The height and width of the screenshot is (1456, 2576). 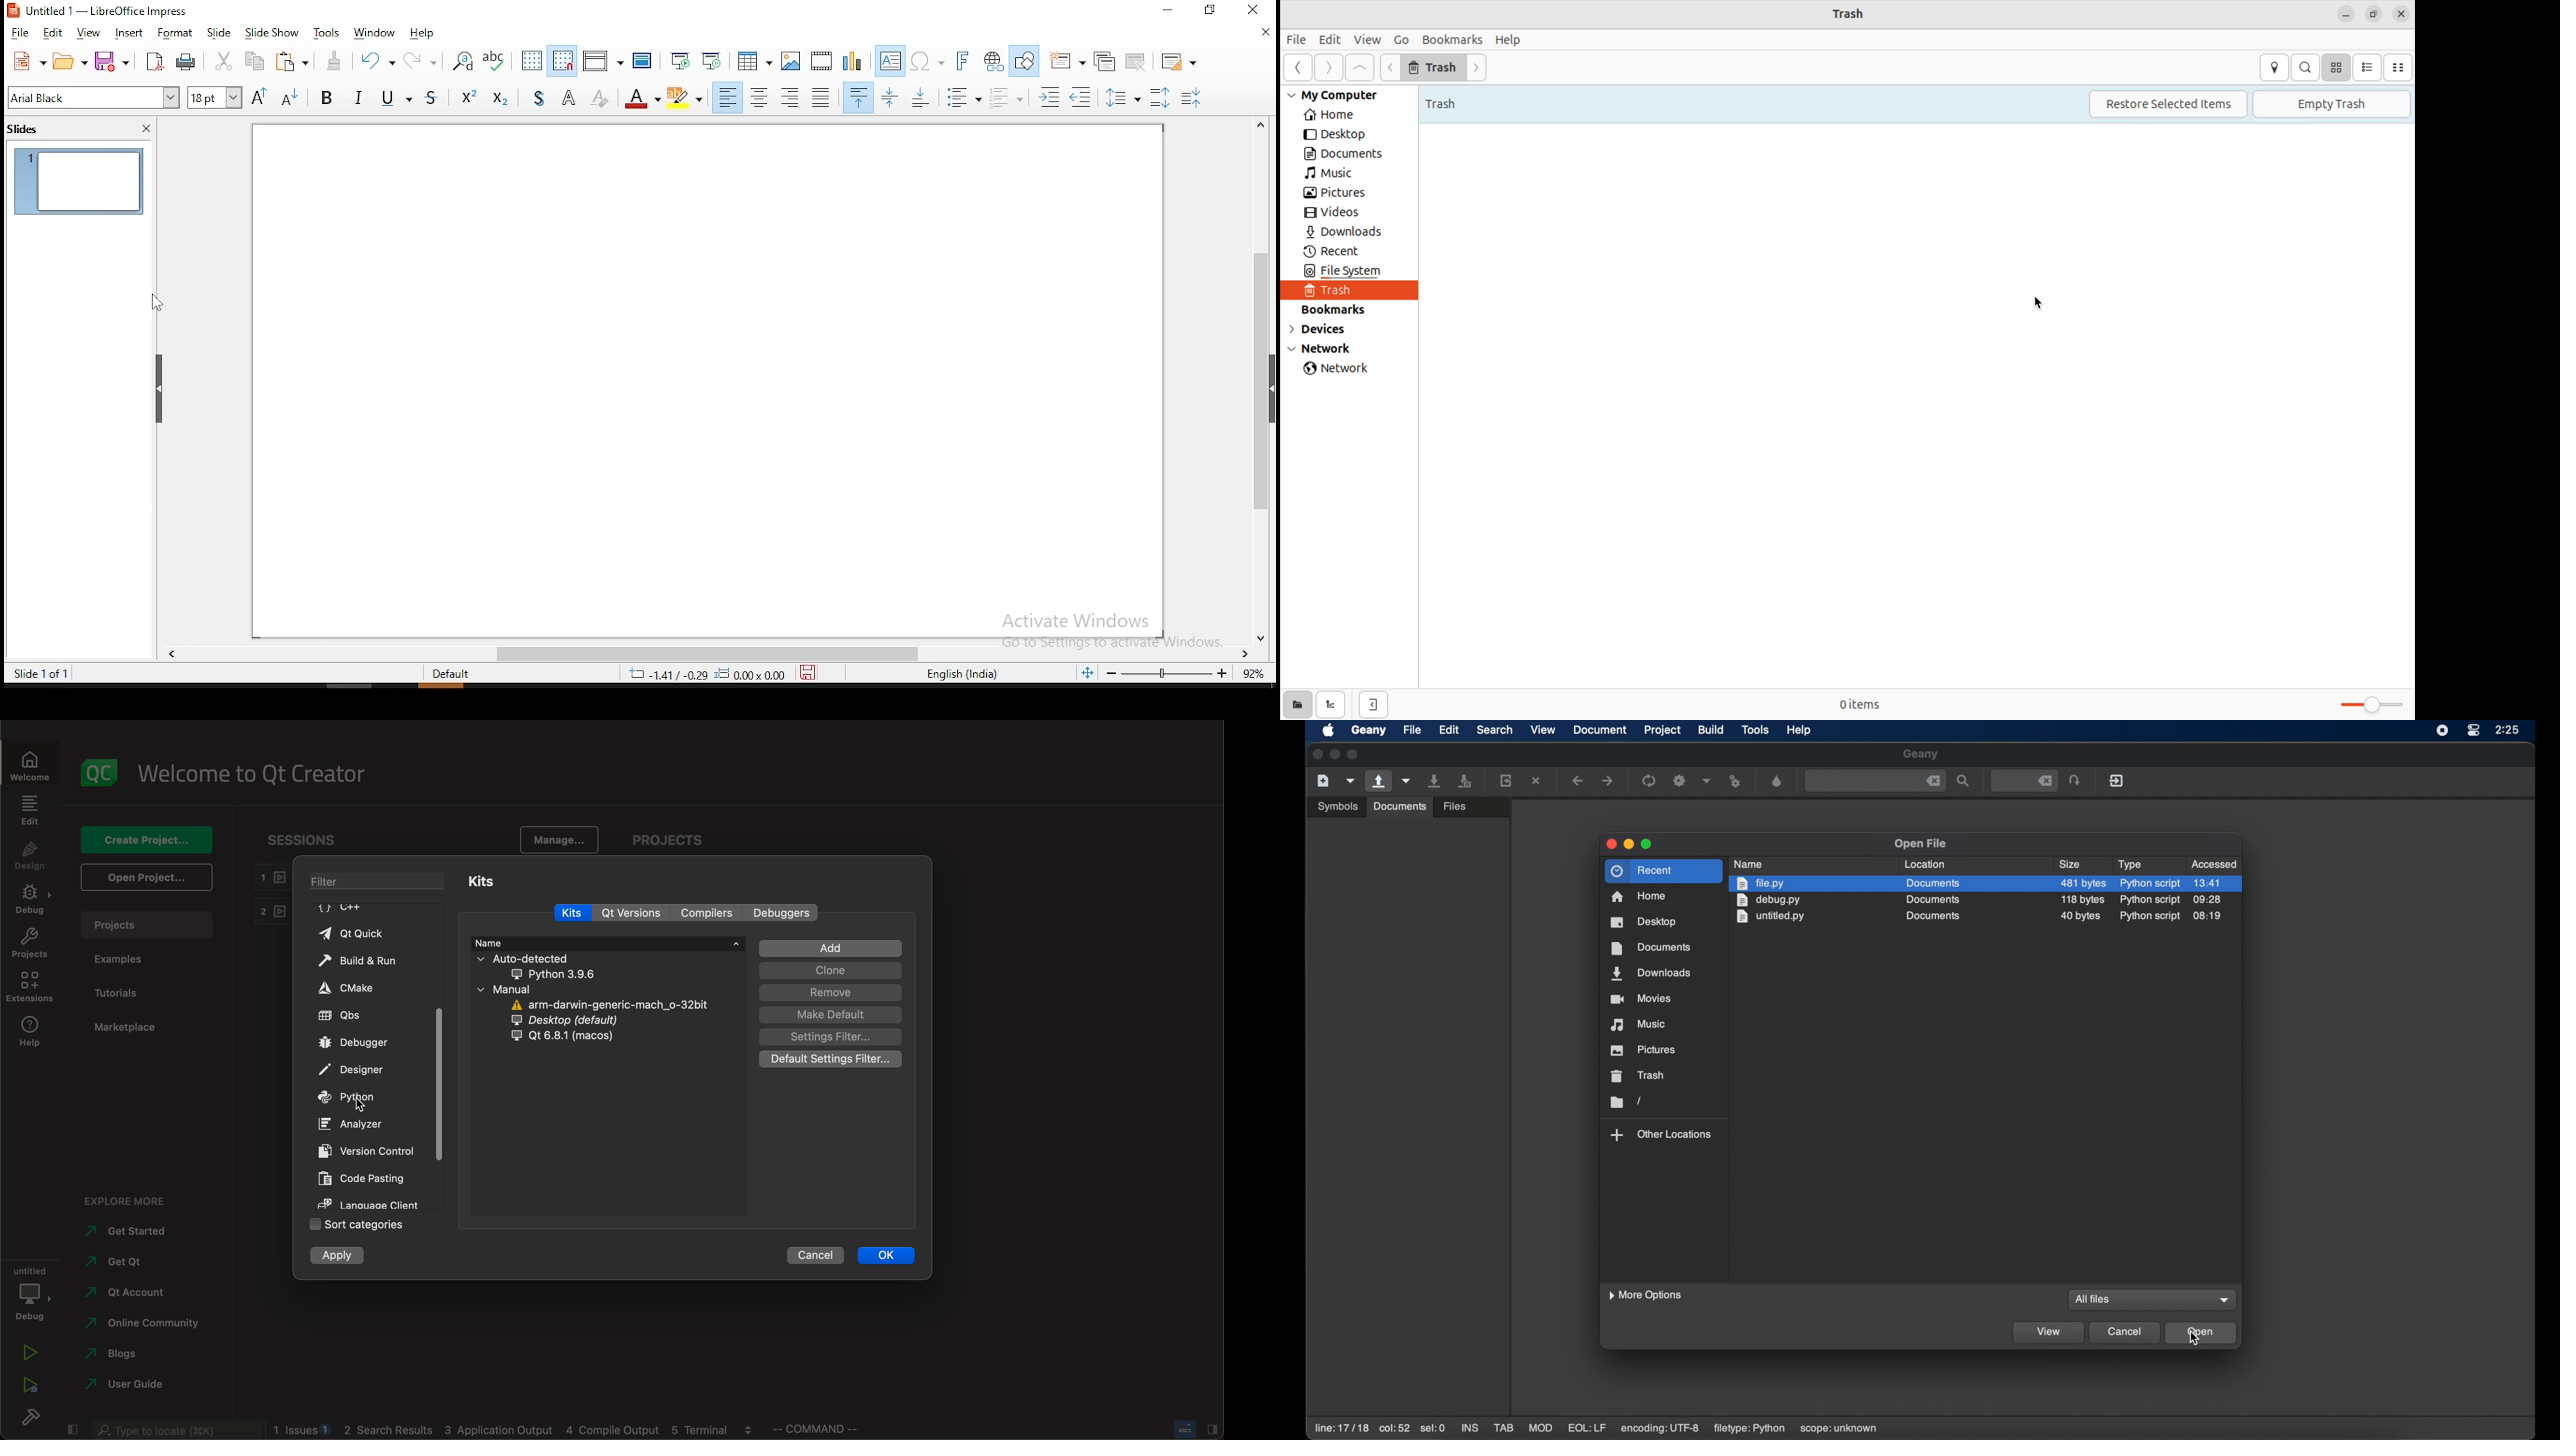 What do you see at coordinates (130, 1029) in the screenshot?
I see `marketplace` at bounding box center [130, 1029].